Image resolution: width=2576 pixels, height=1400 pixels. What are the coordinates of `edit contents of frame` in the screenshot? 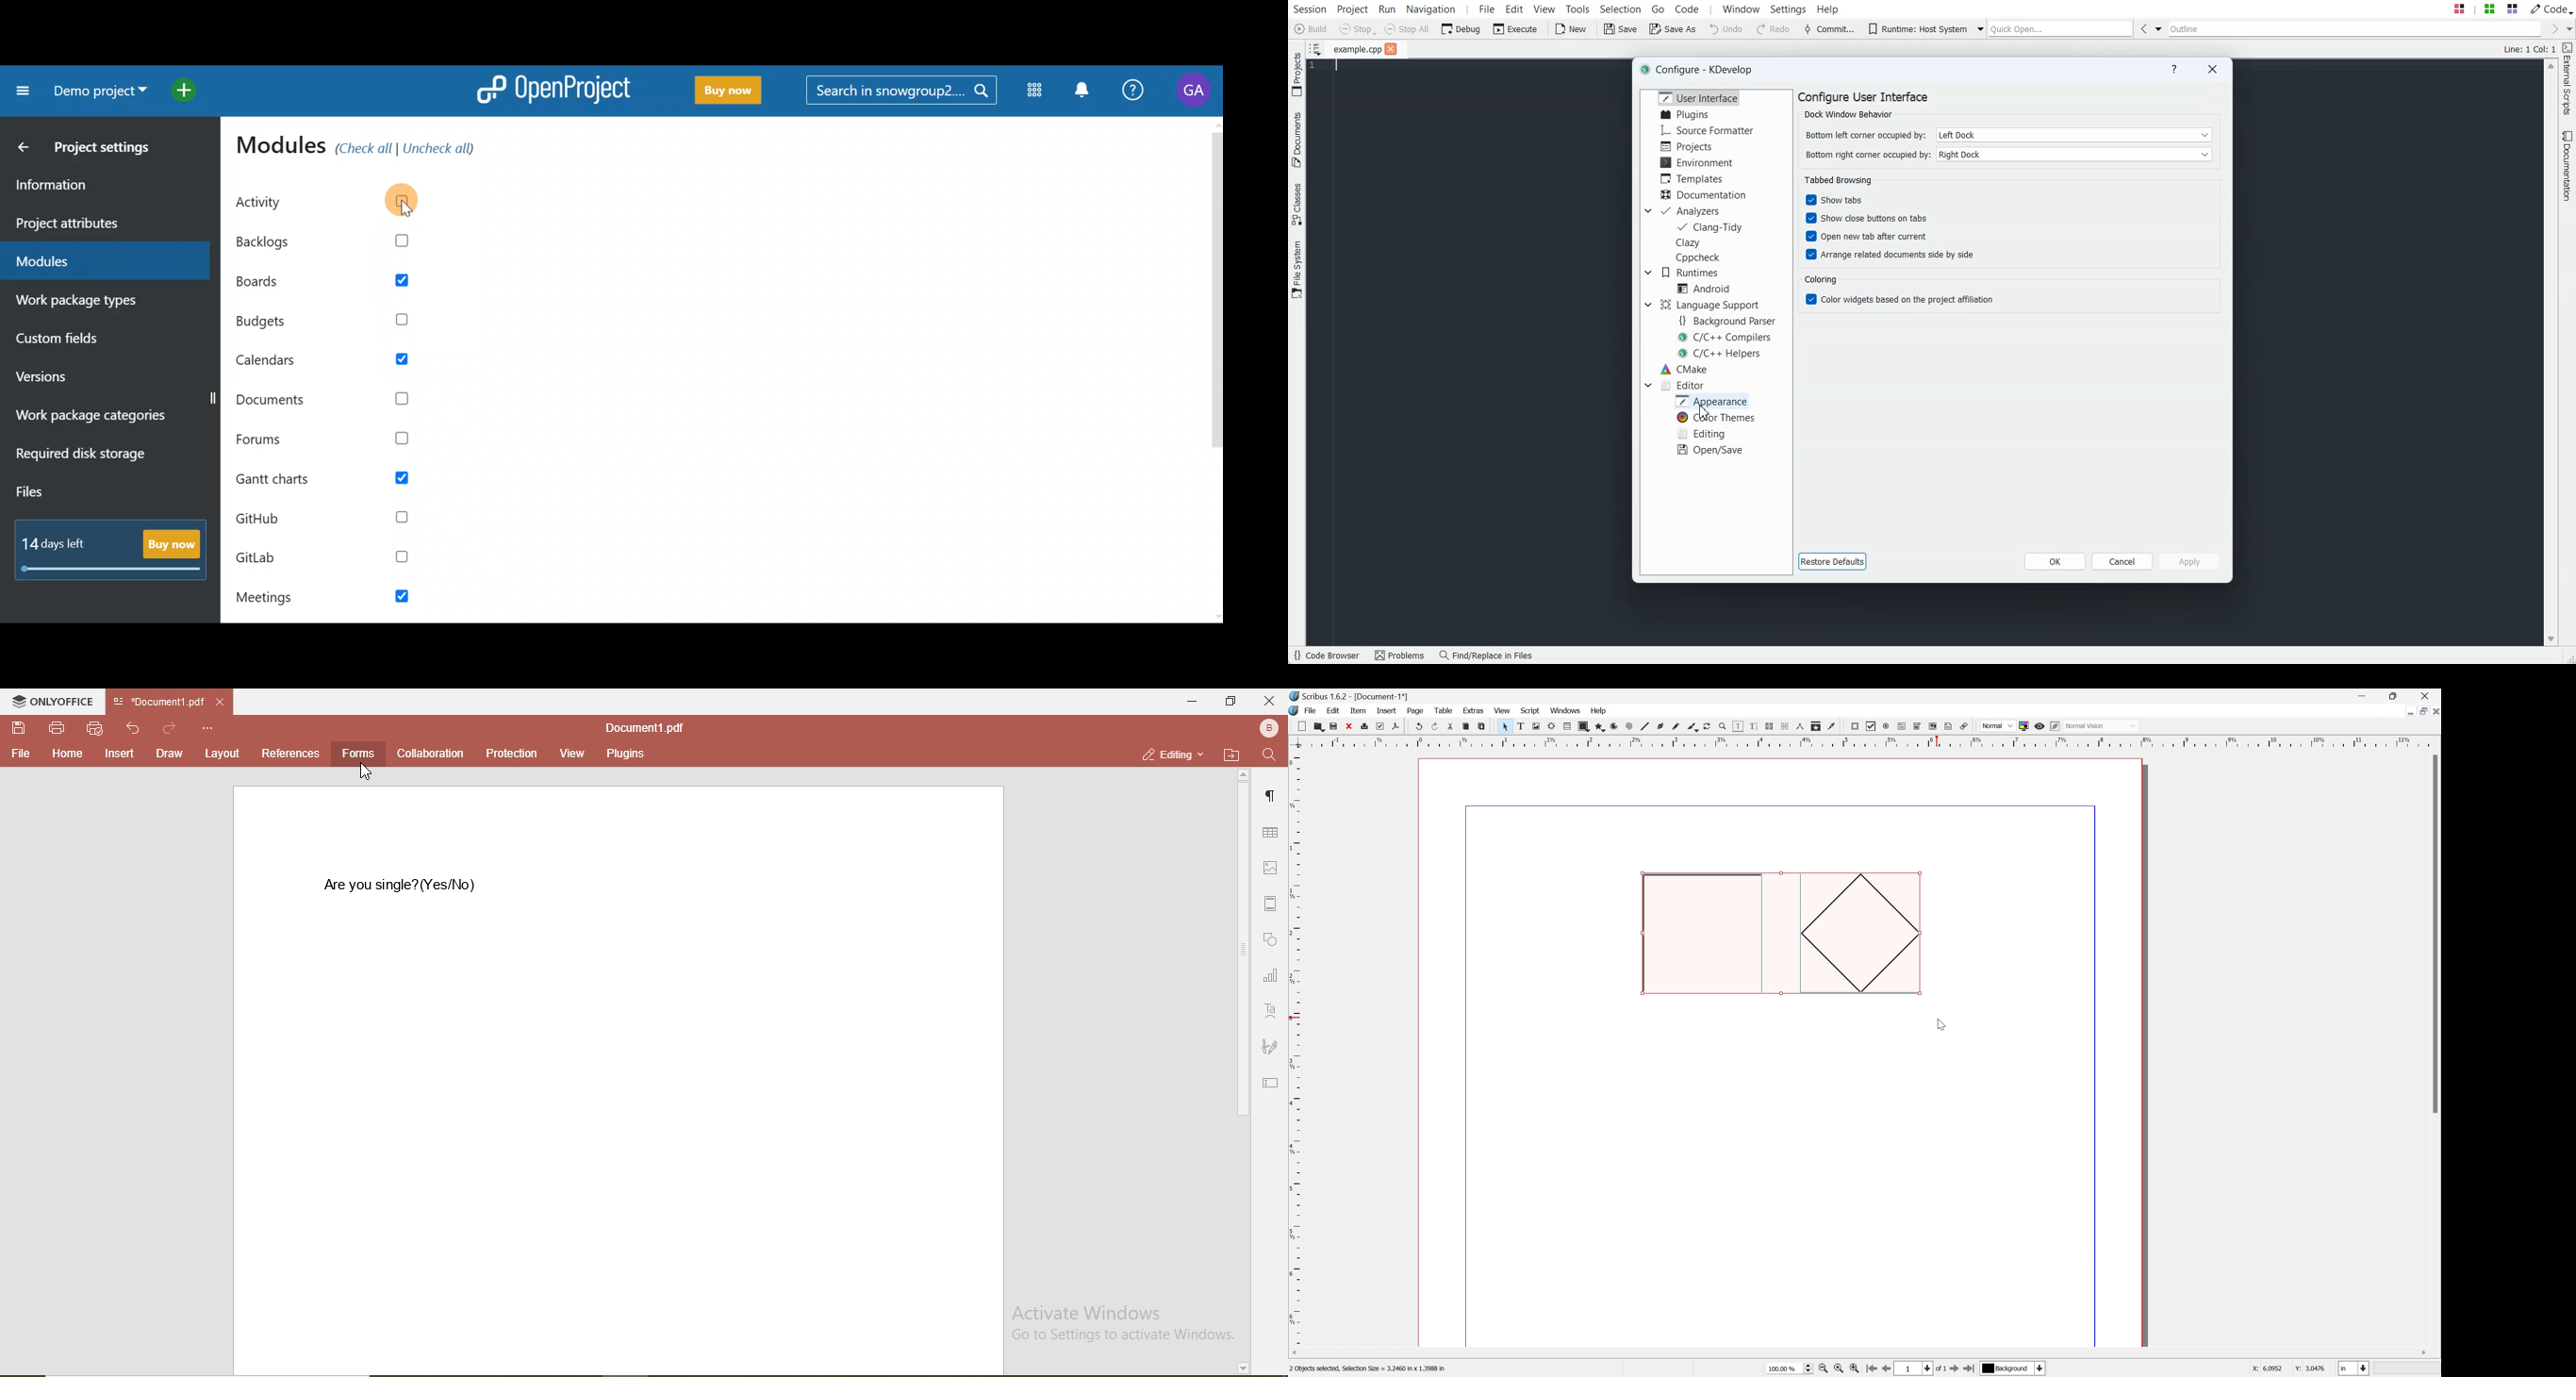 It's located at (1736, 726).